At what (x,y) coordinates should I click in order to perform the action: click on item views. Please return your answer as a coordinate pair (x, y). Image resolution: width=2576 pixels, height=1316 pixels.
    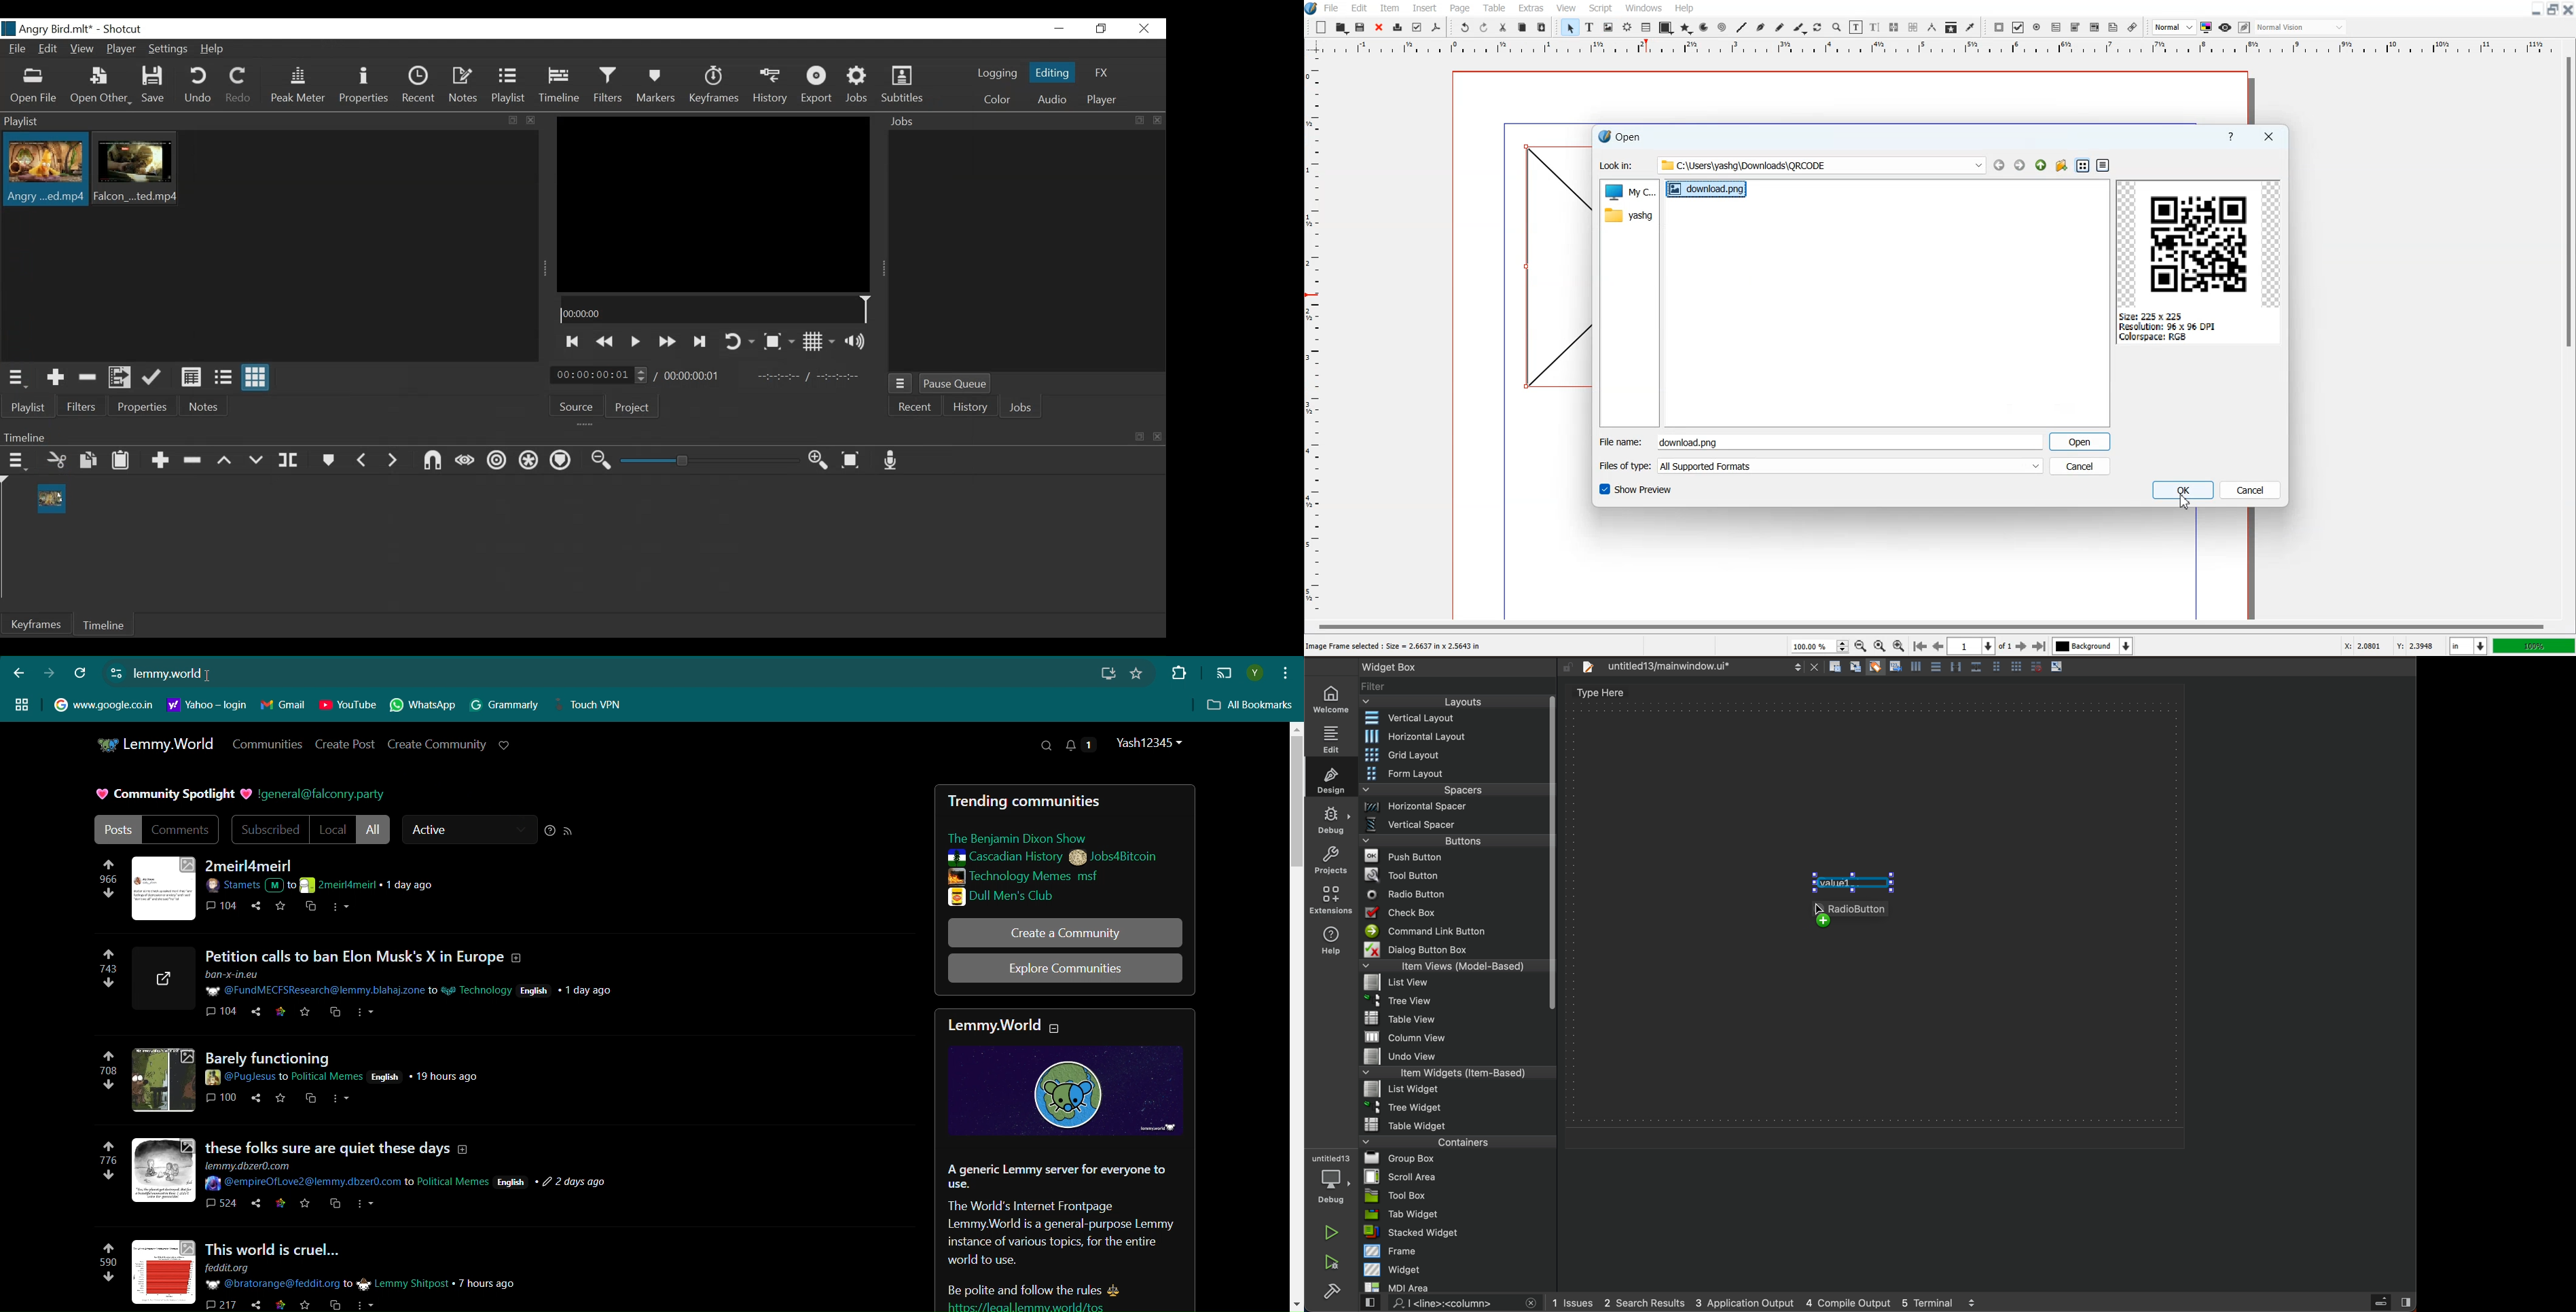
    Looking at the image, I should click on (1452, 968).